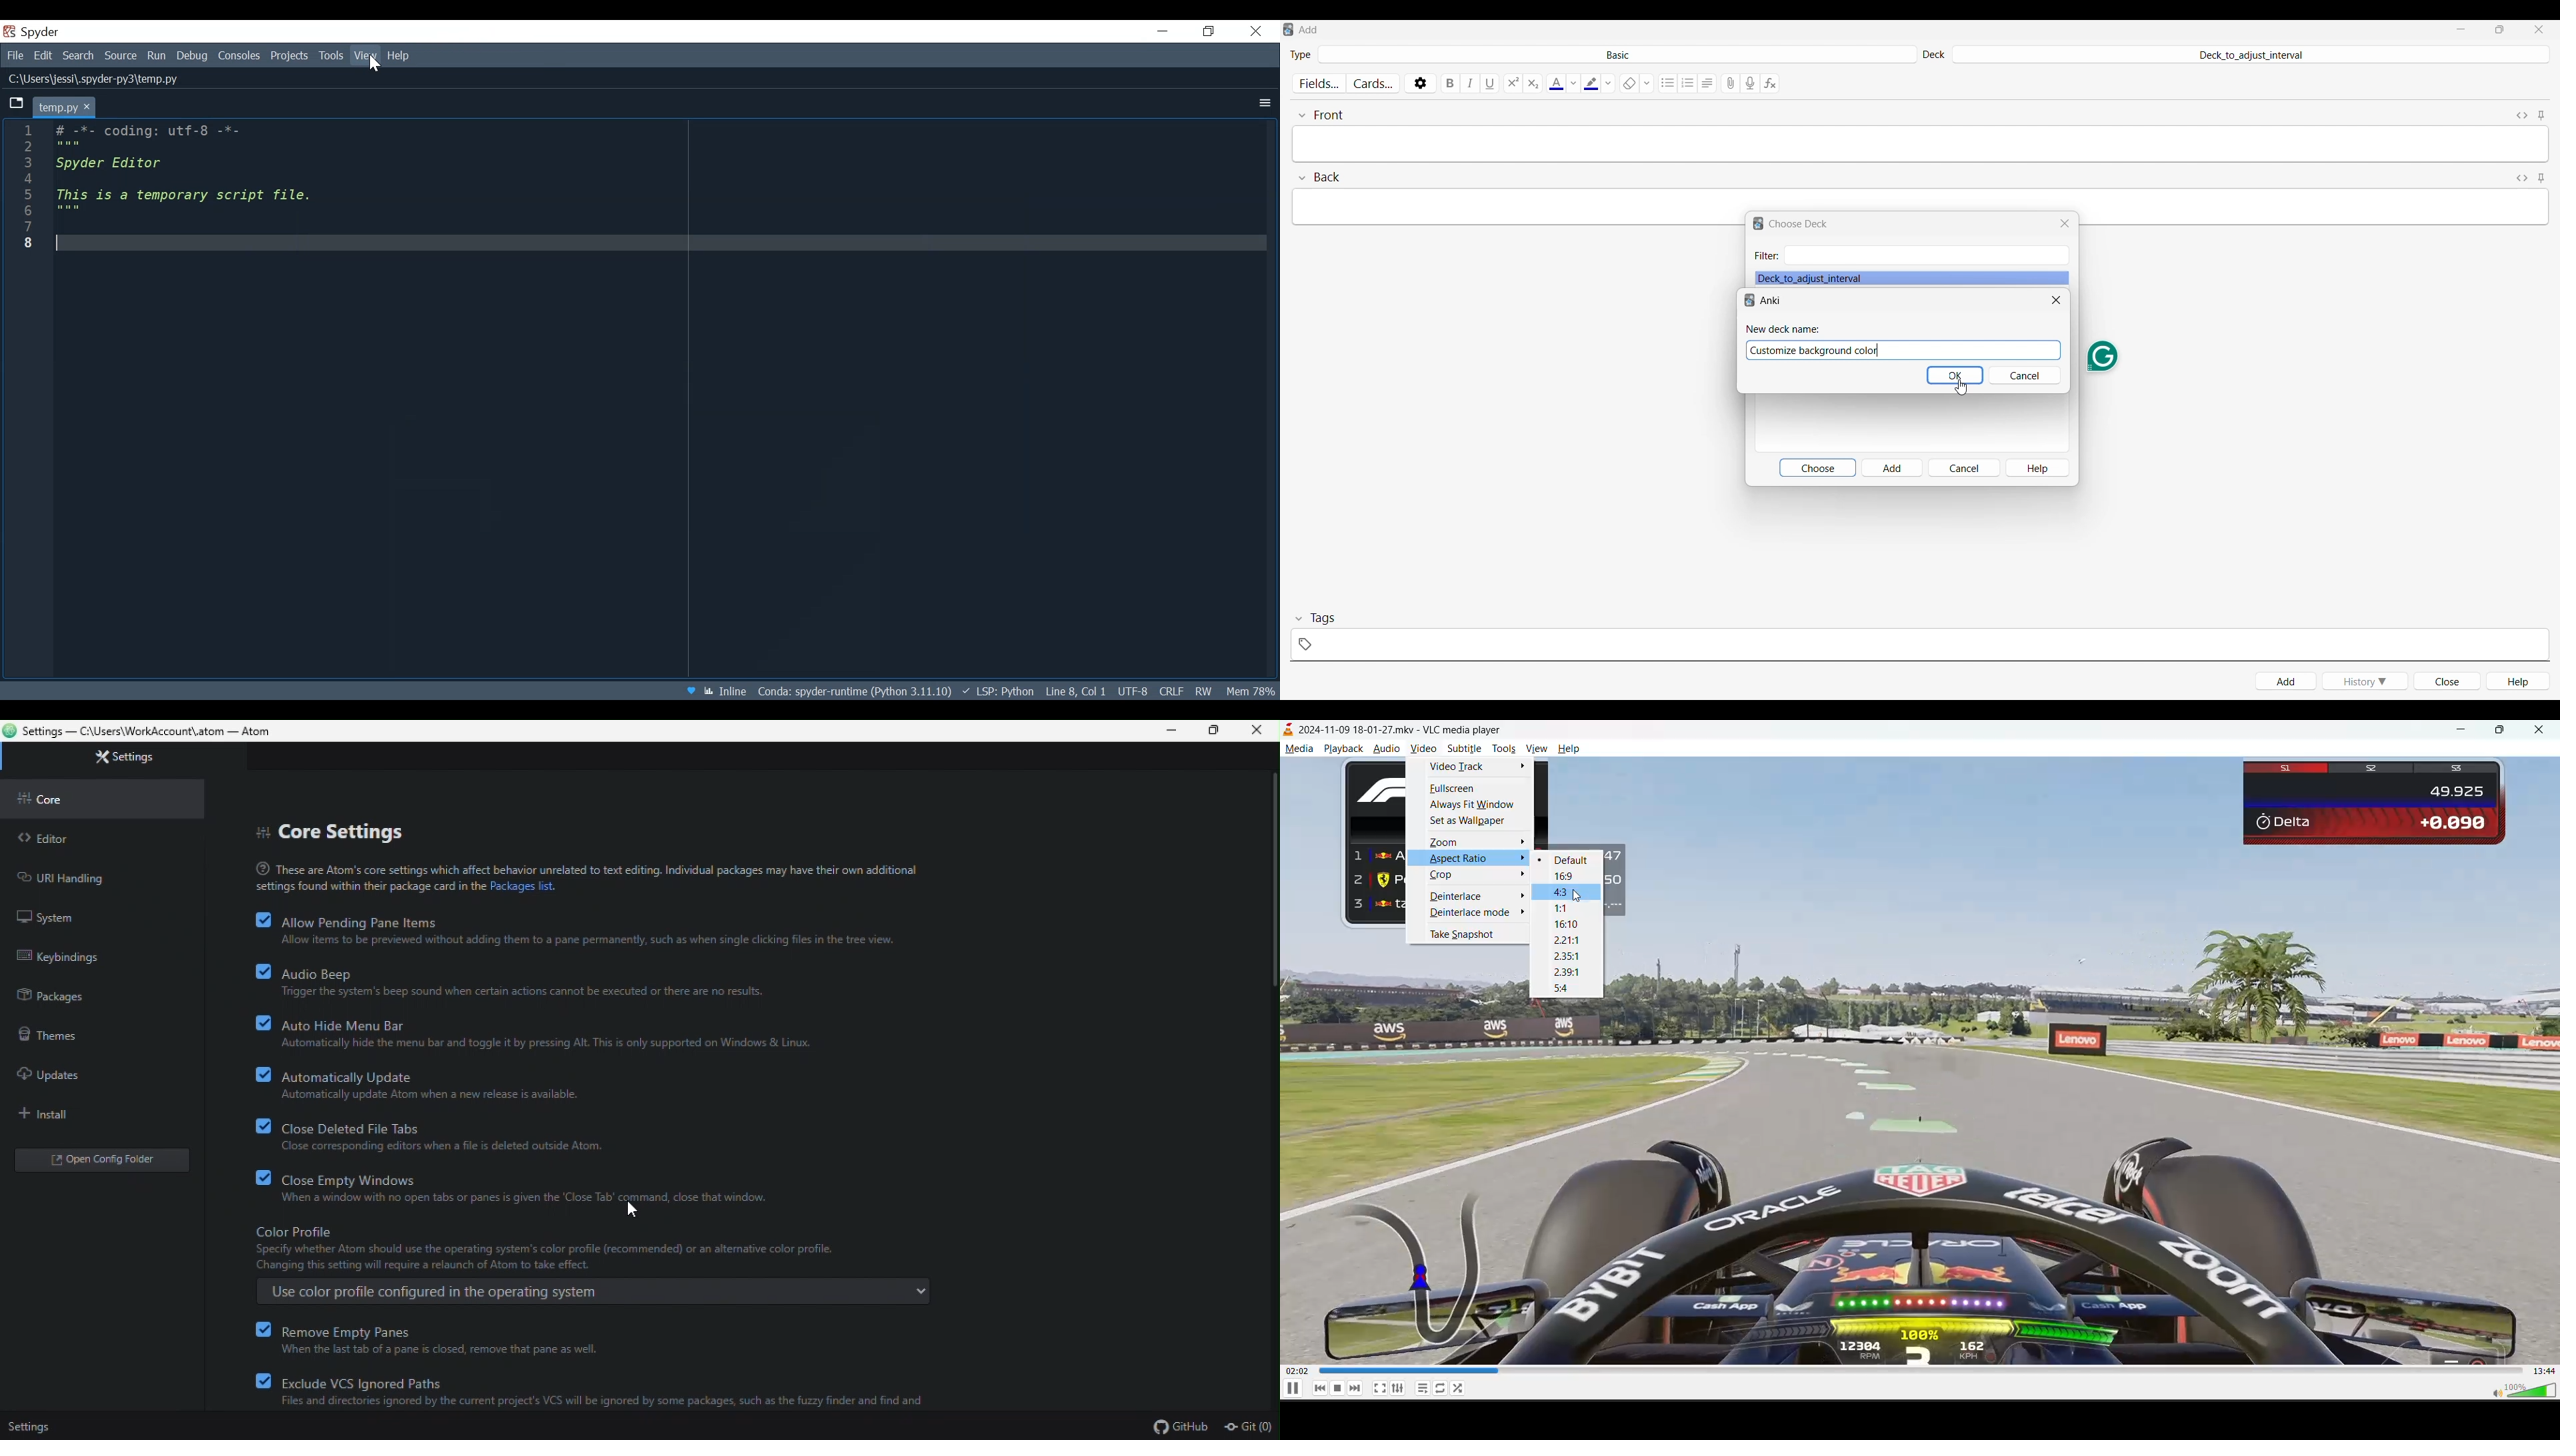 The width and height of the screenshot is (2576, 1456). Describe the element at coordinates (2038, 468) in the screenshot. I see `Help` at that location.